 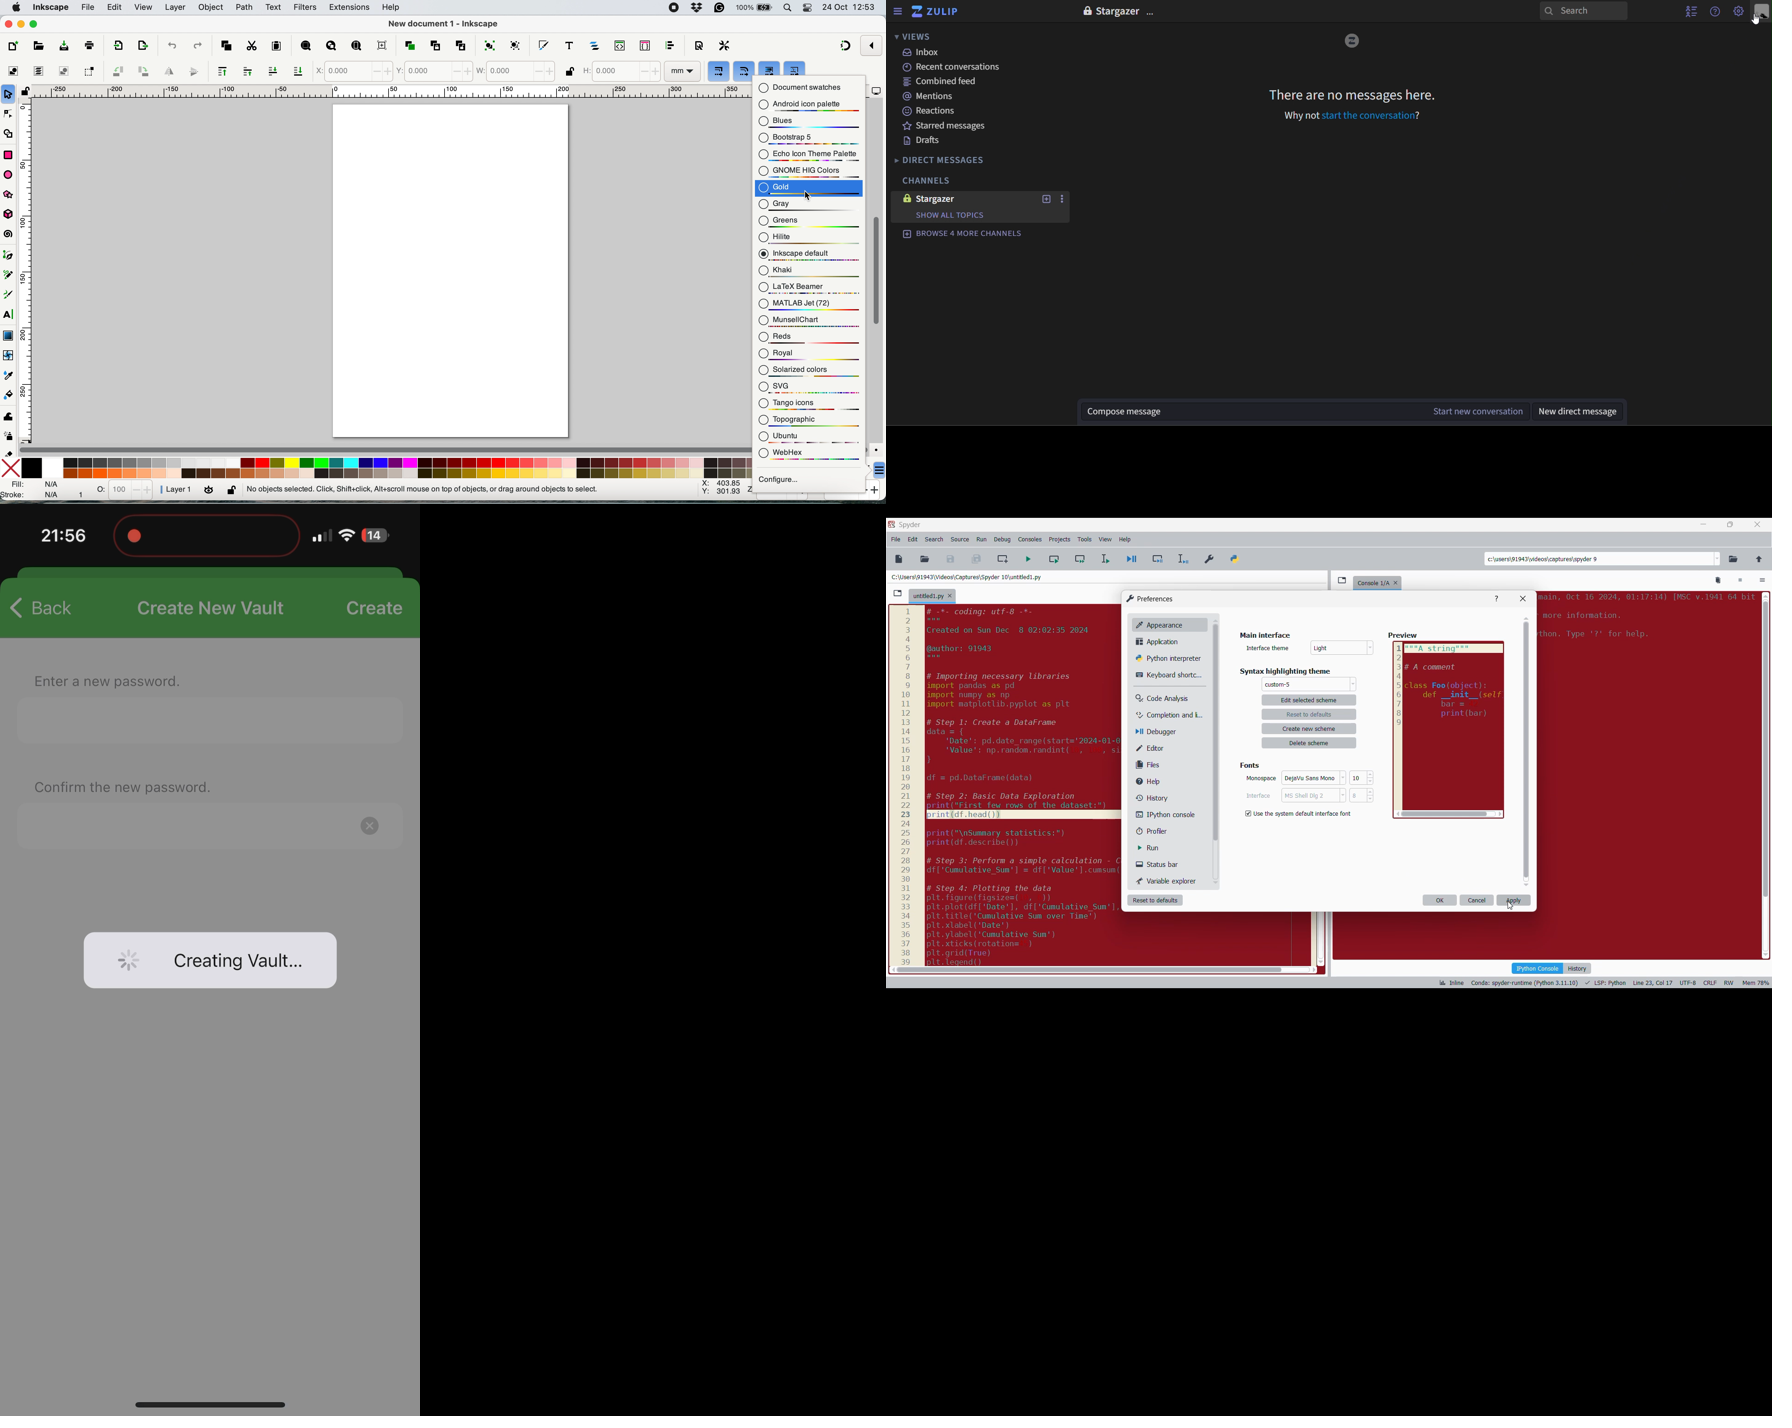 What do you see at coordinates (1210, 557) in the screenshot?
I see `Preferences` at bounding box center [1210, 557].